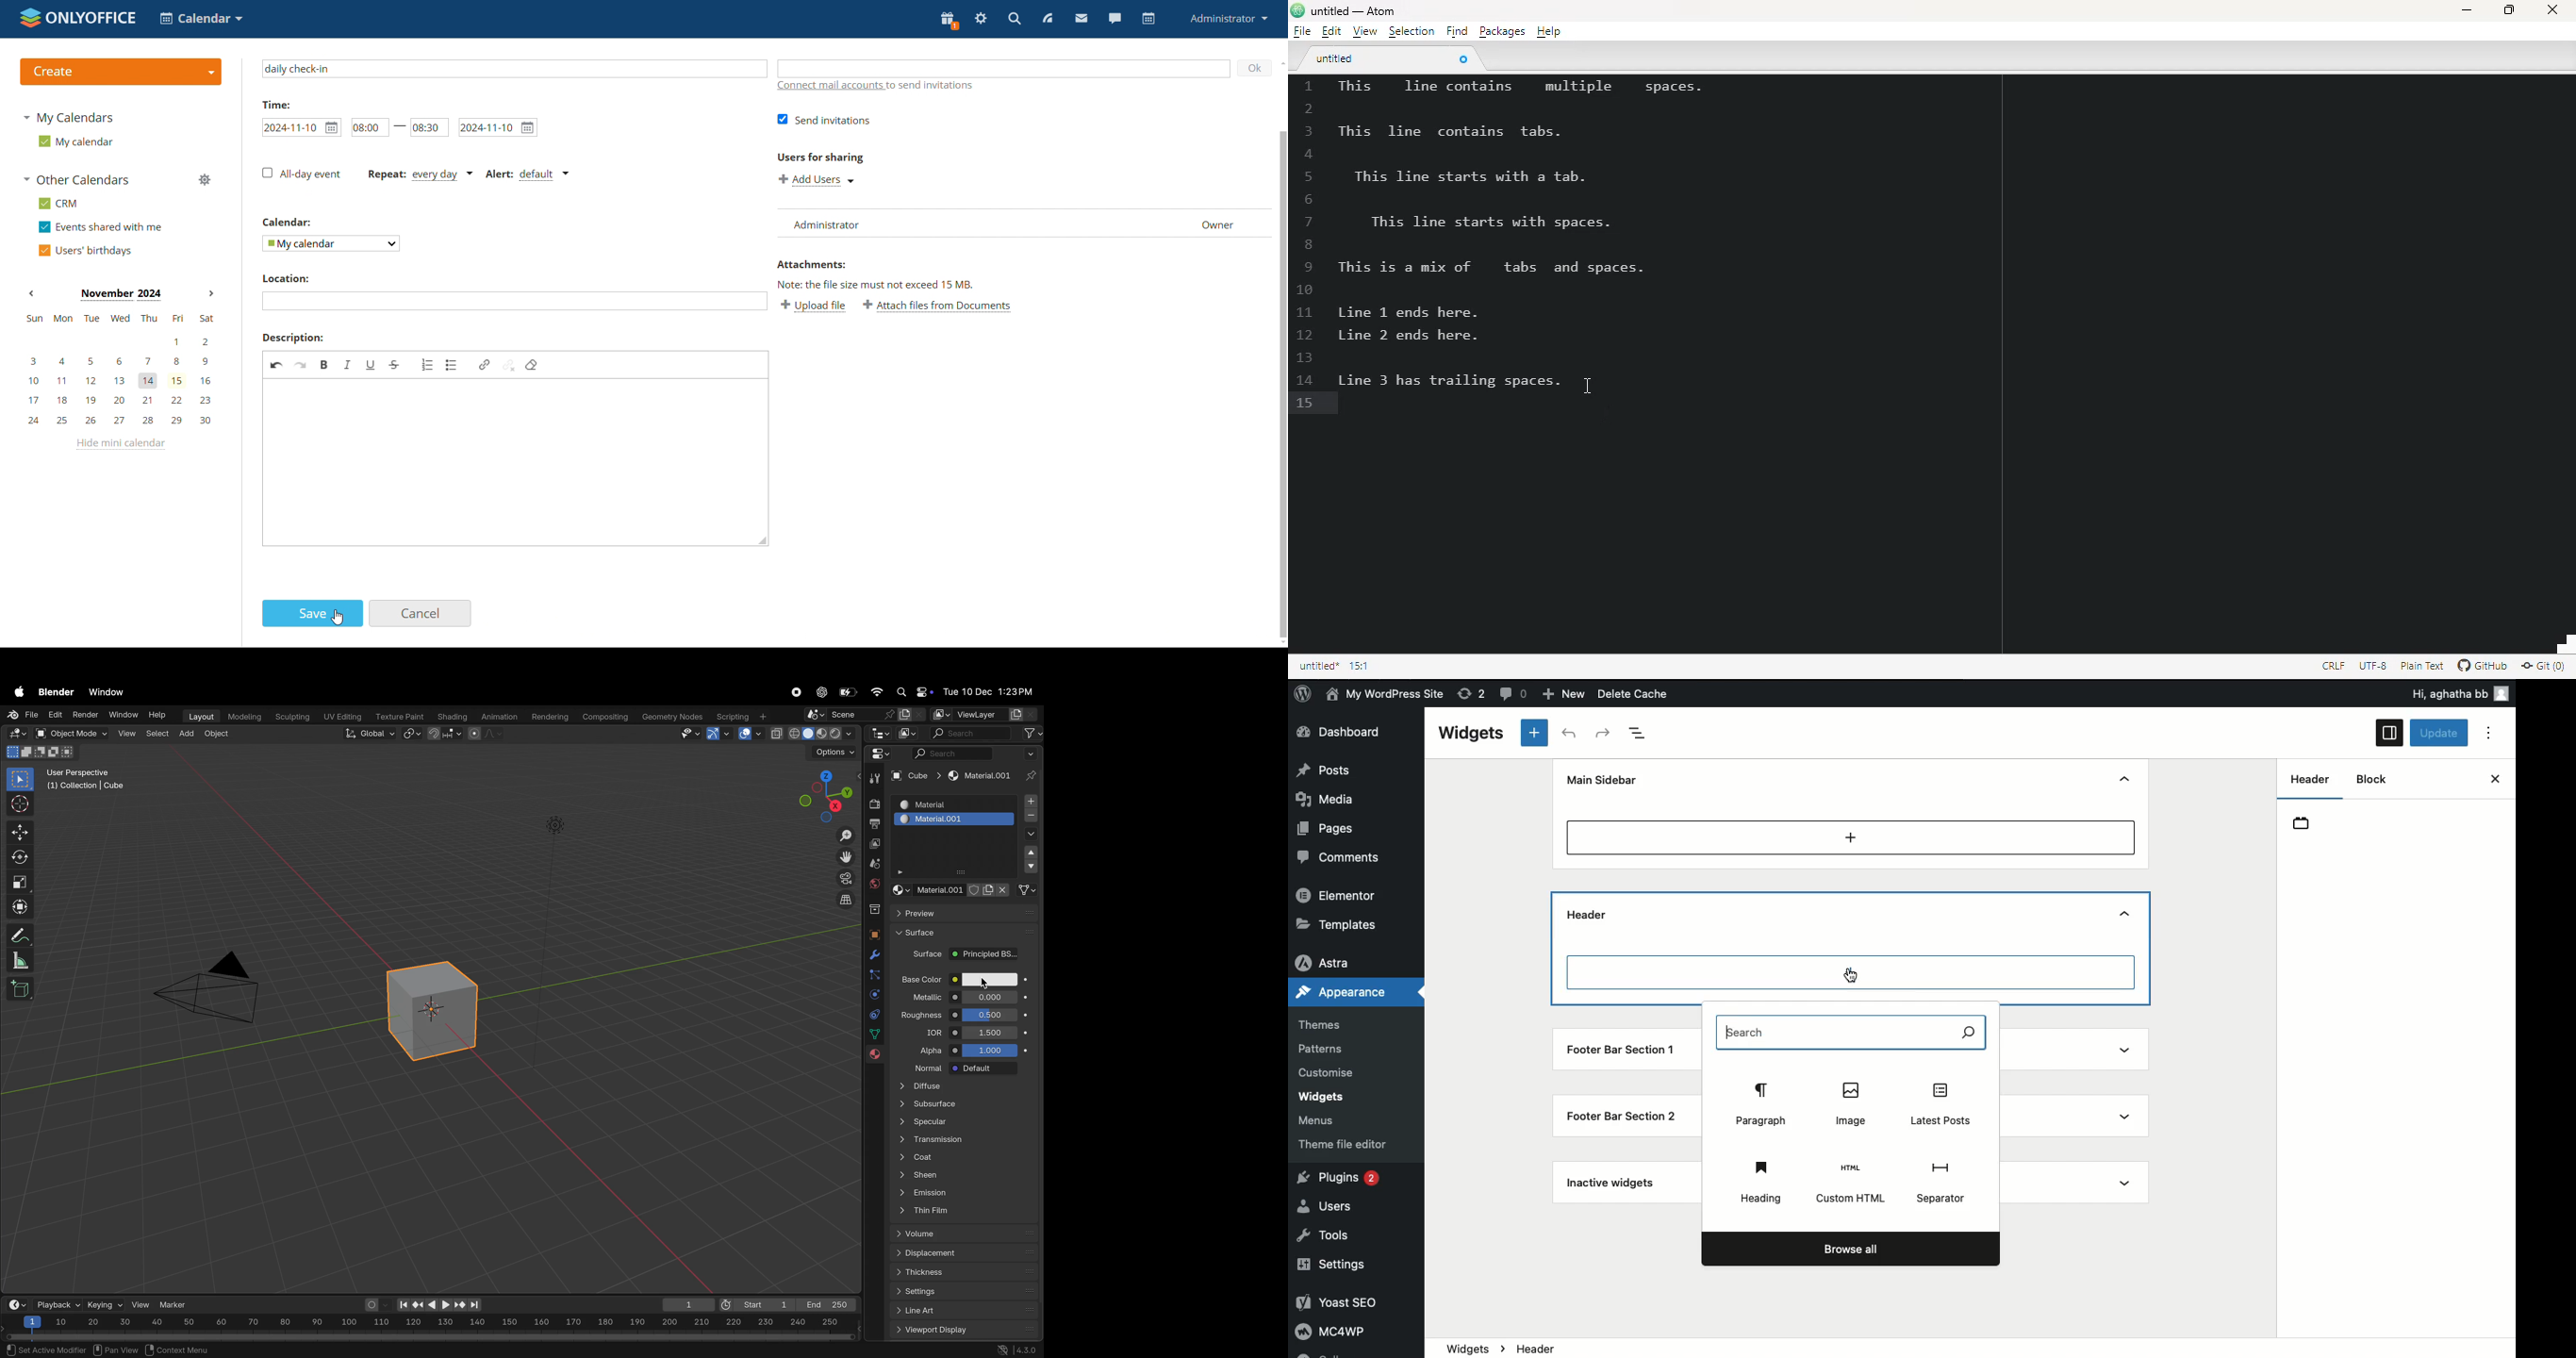 The image size is (2576, 1372). I want to click on normal, so click(923, 1067).